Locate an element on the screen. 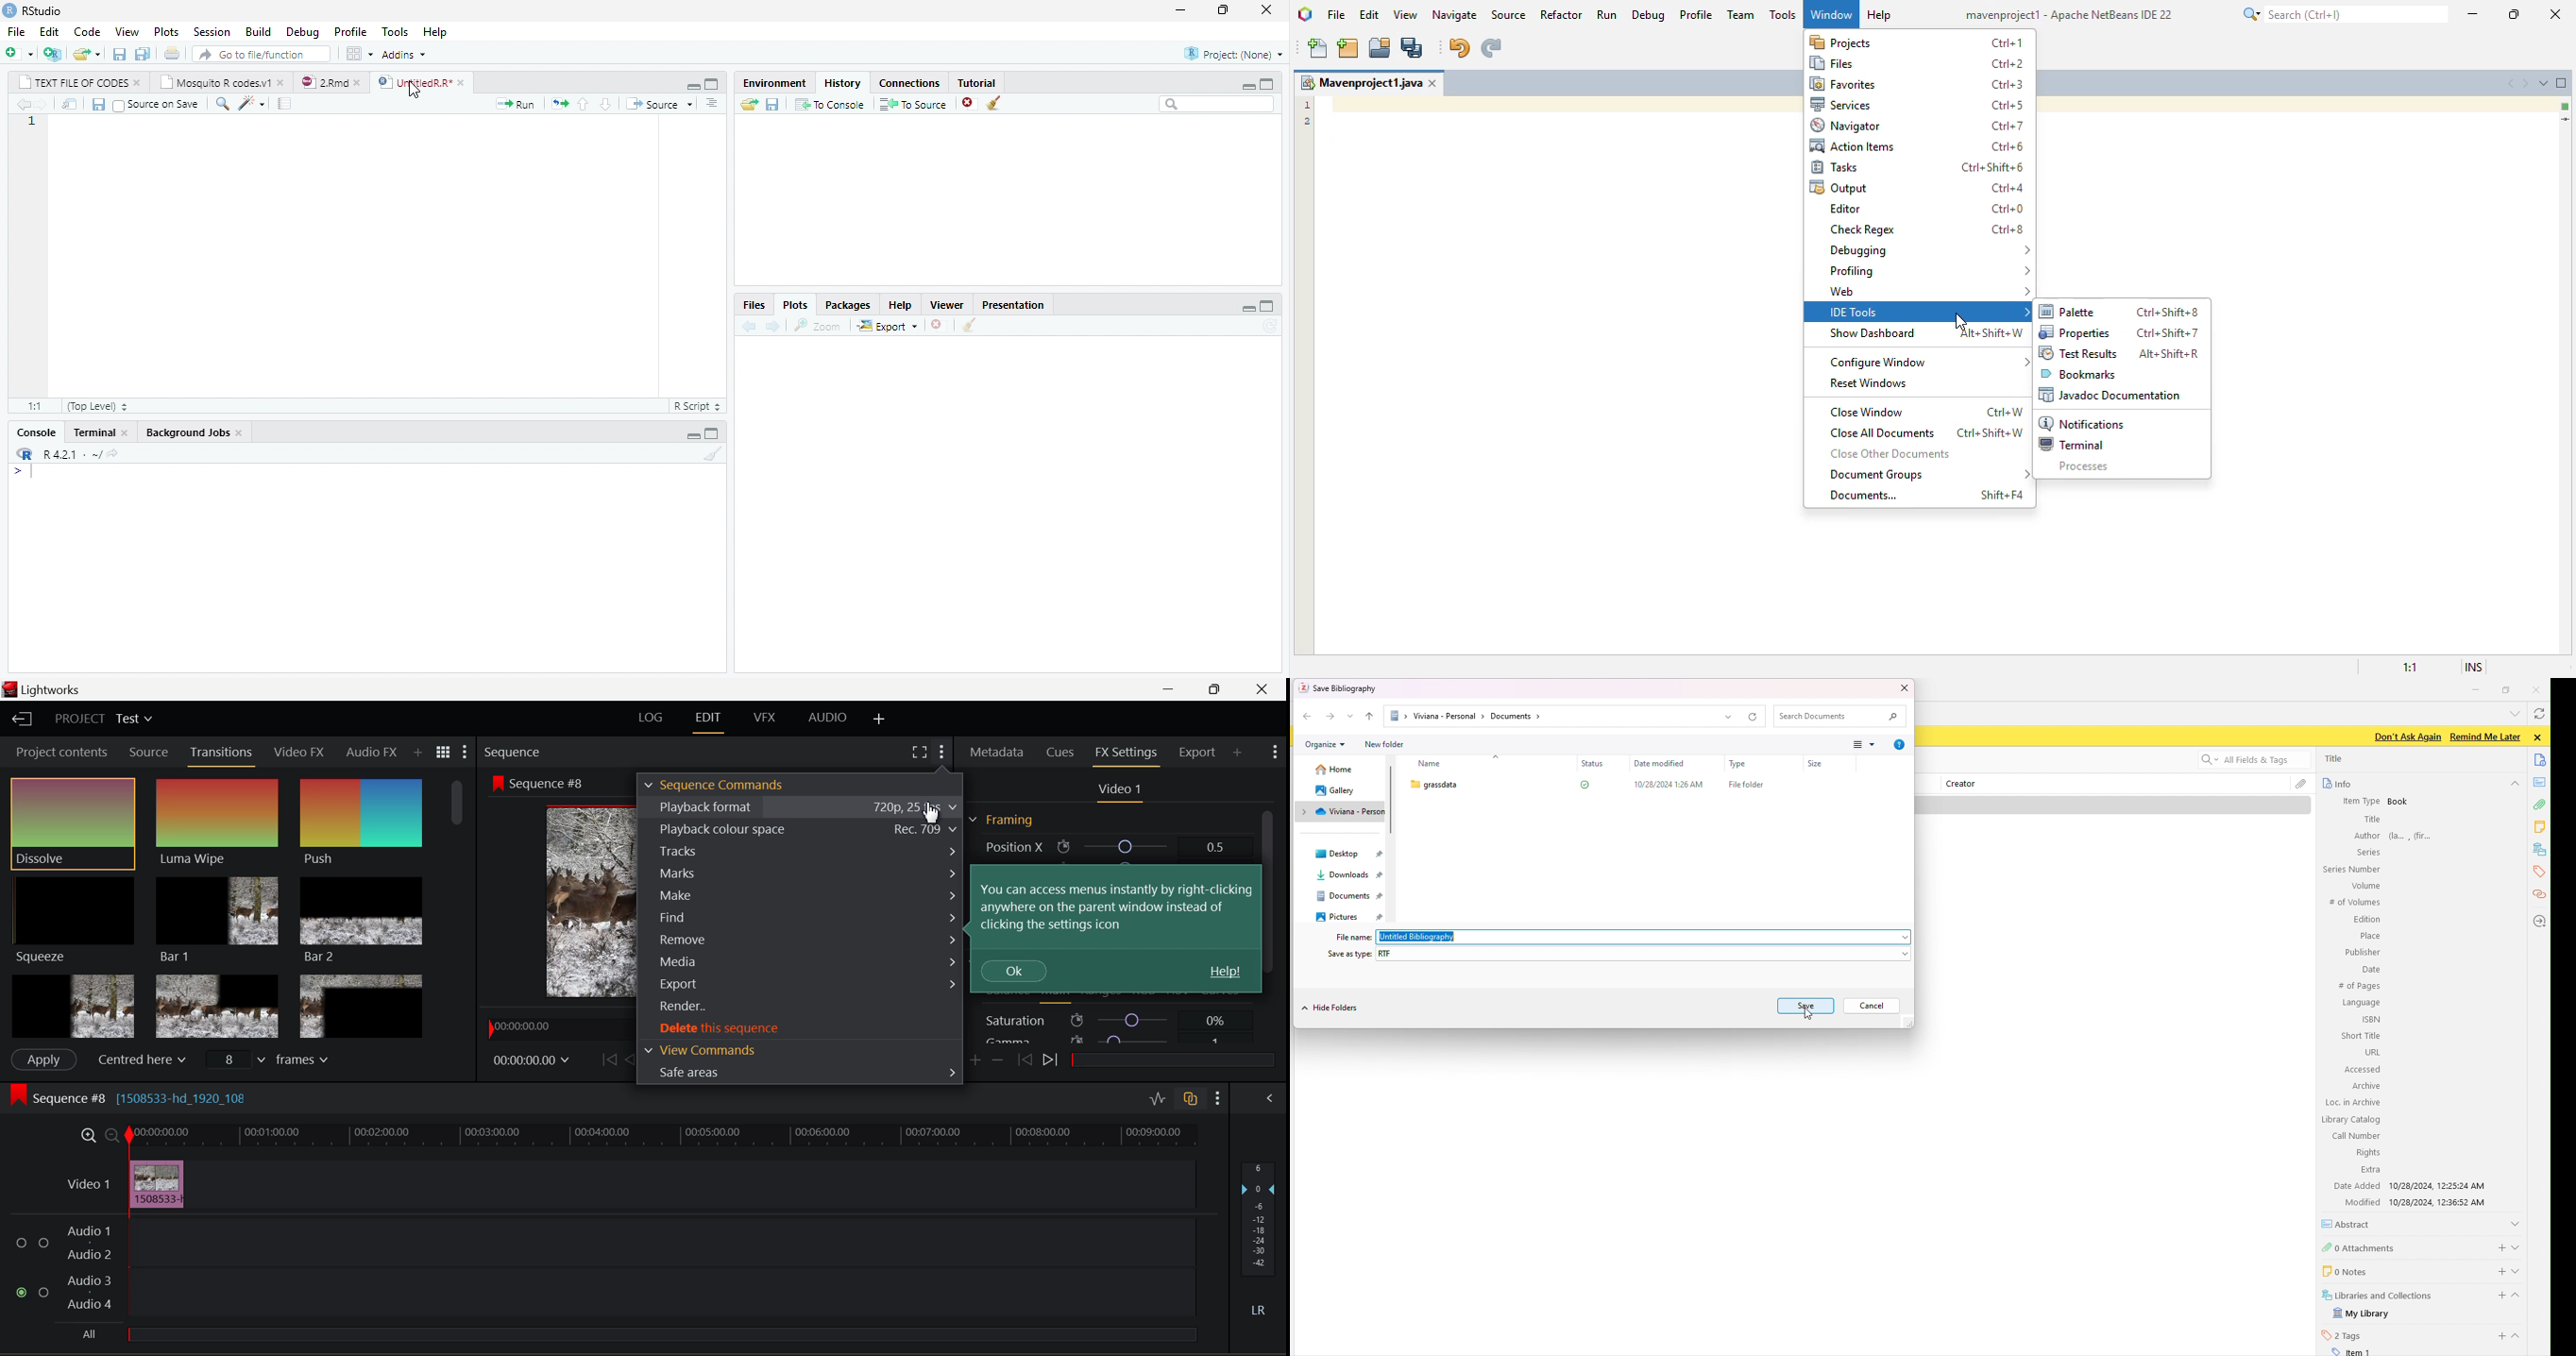  minimize is located at coordinates (1250, 308).